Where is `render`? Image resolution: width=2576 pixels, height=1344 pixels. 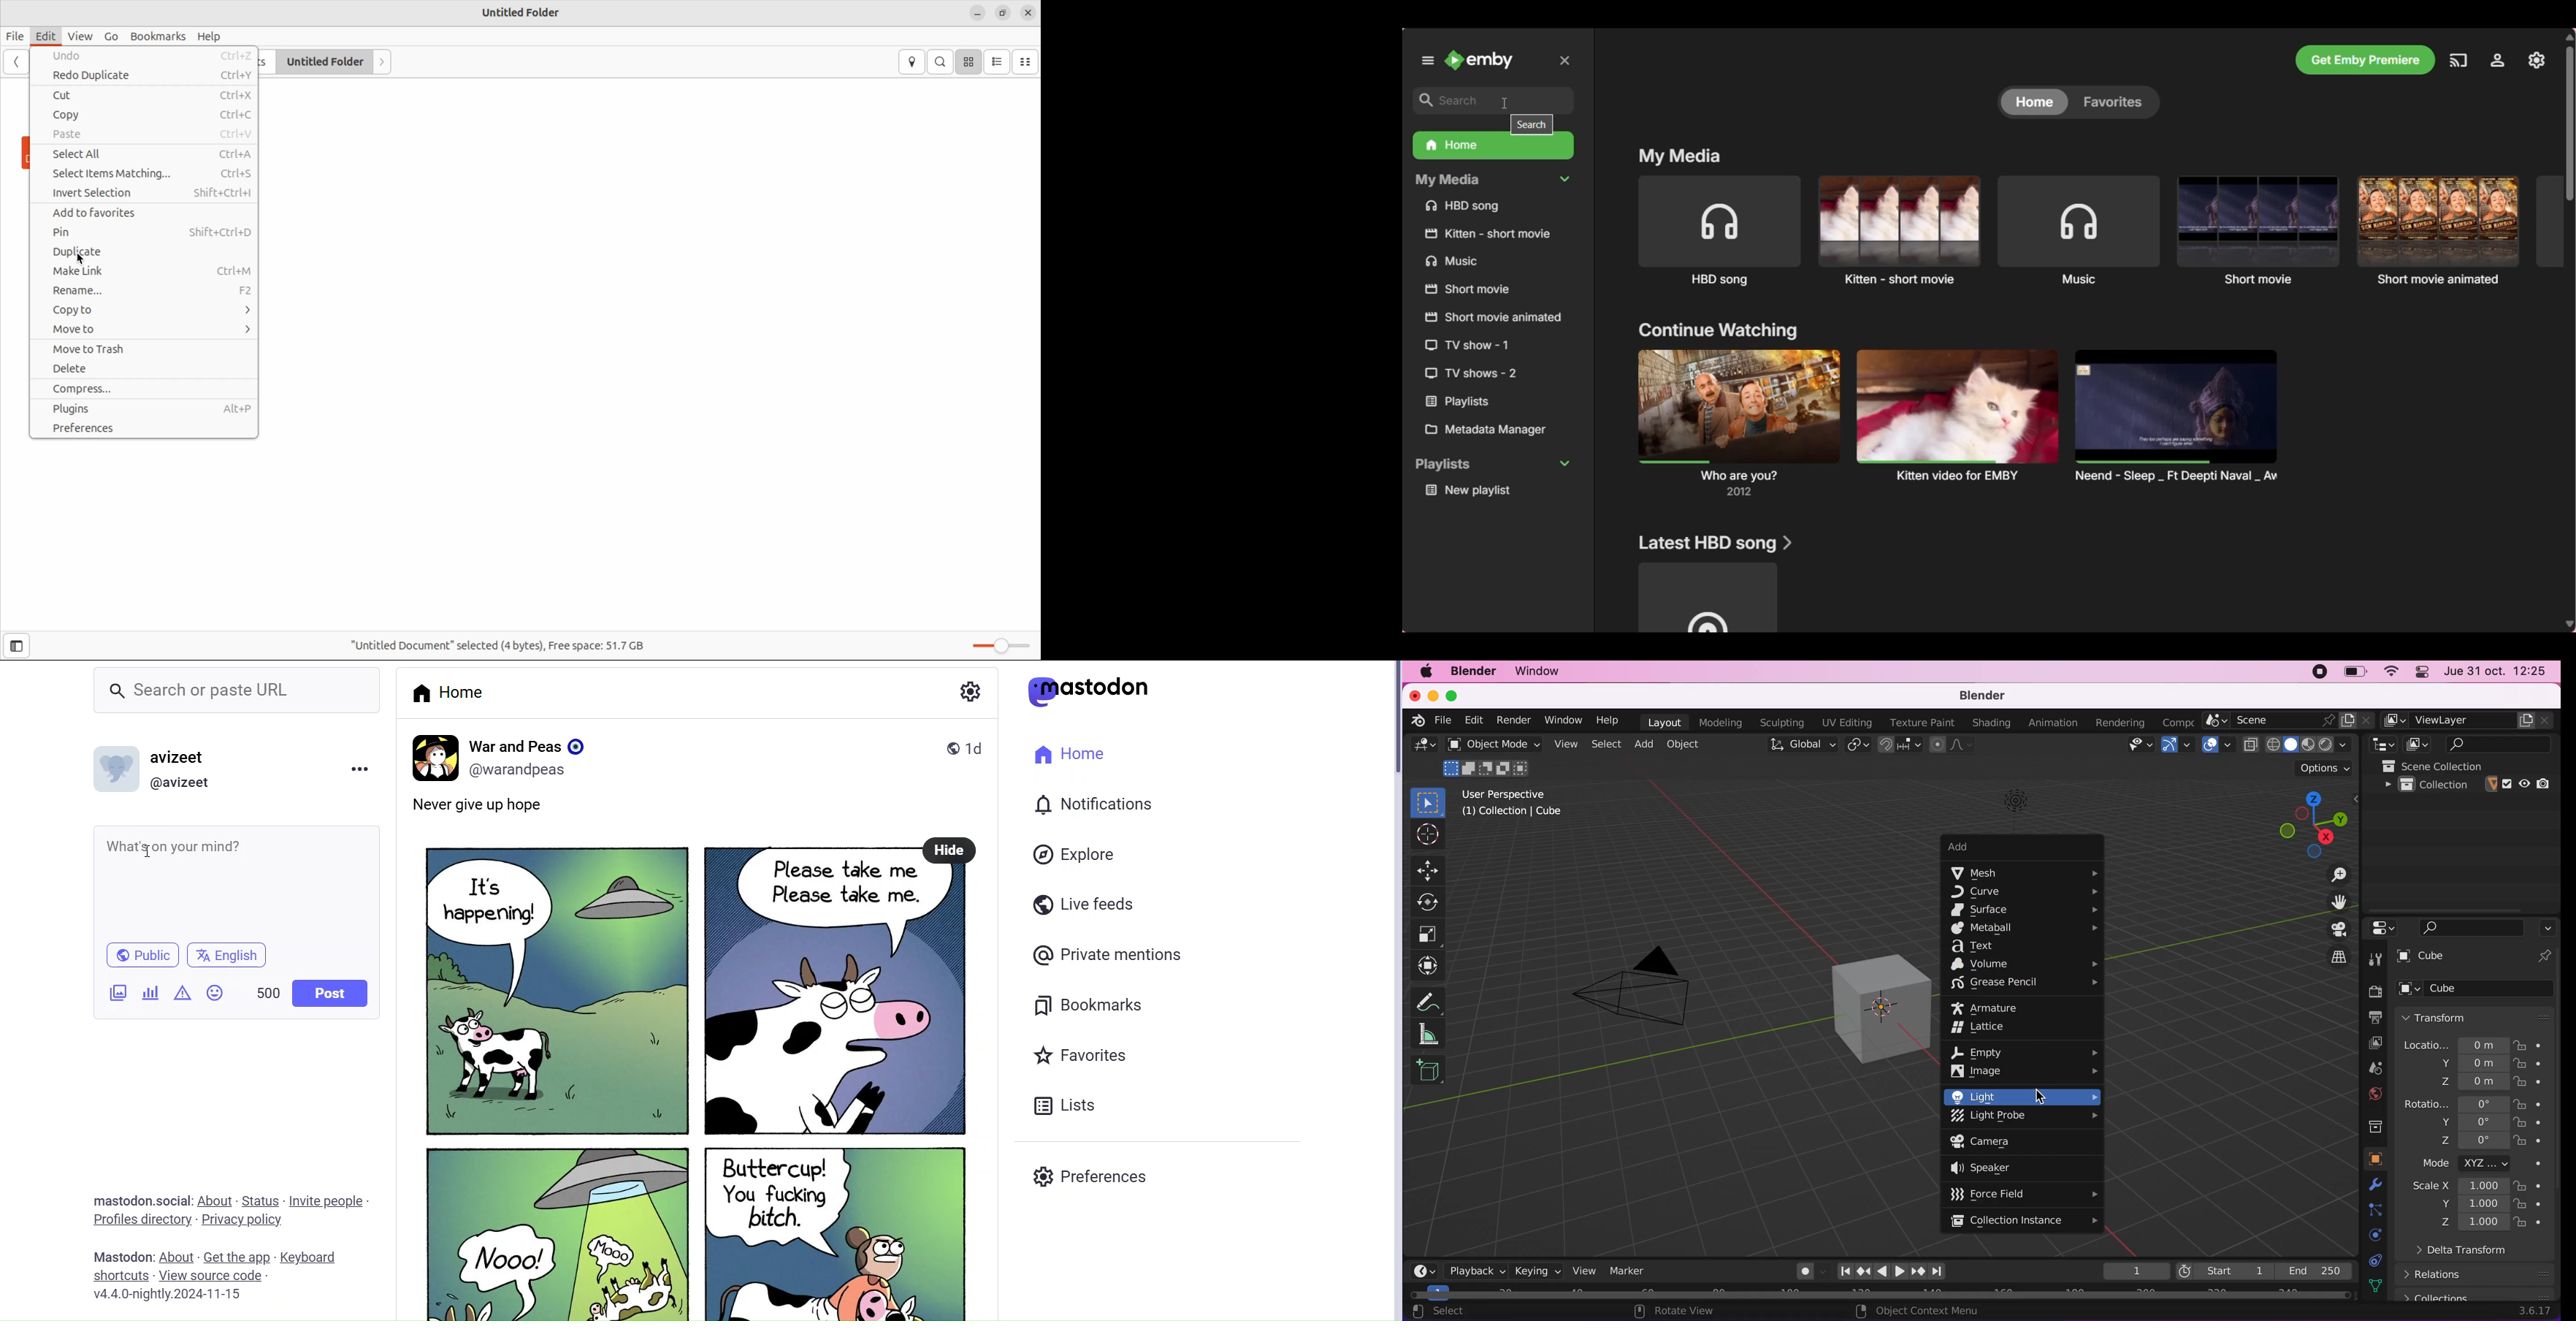
render is located at coordinates (2371, 991).